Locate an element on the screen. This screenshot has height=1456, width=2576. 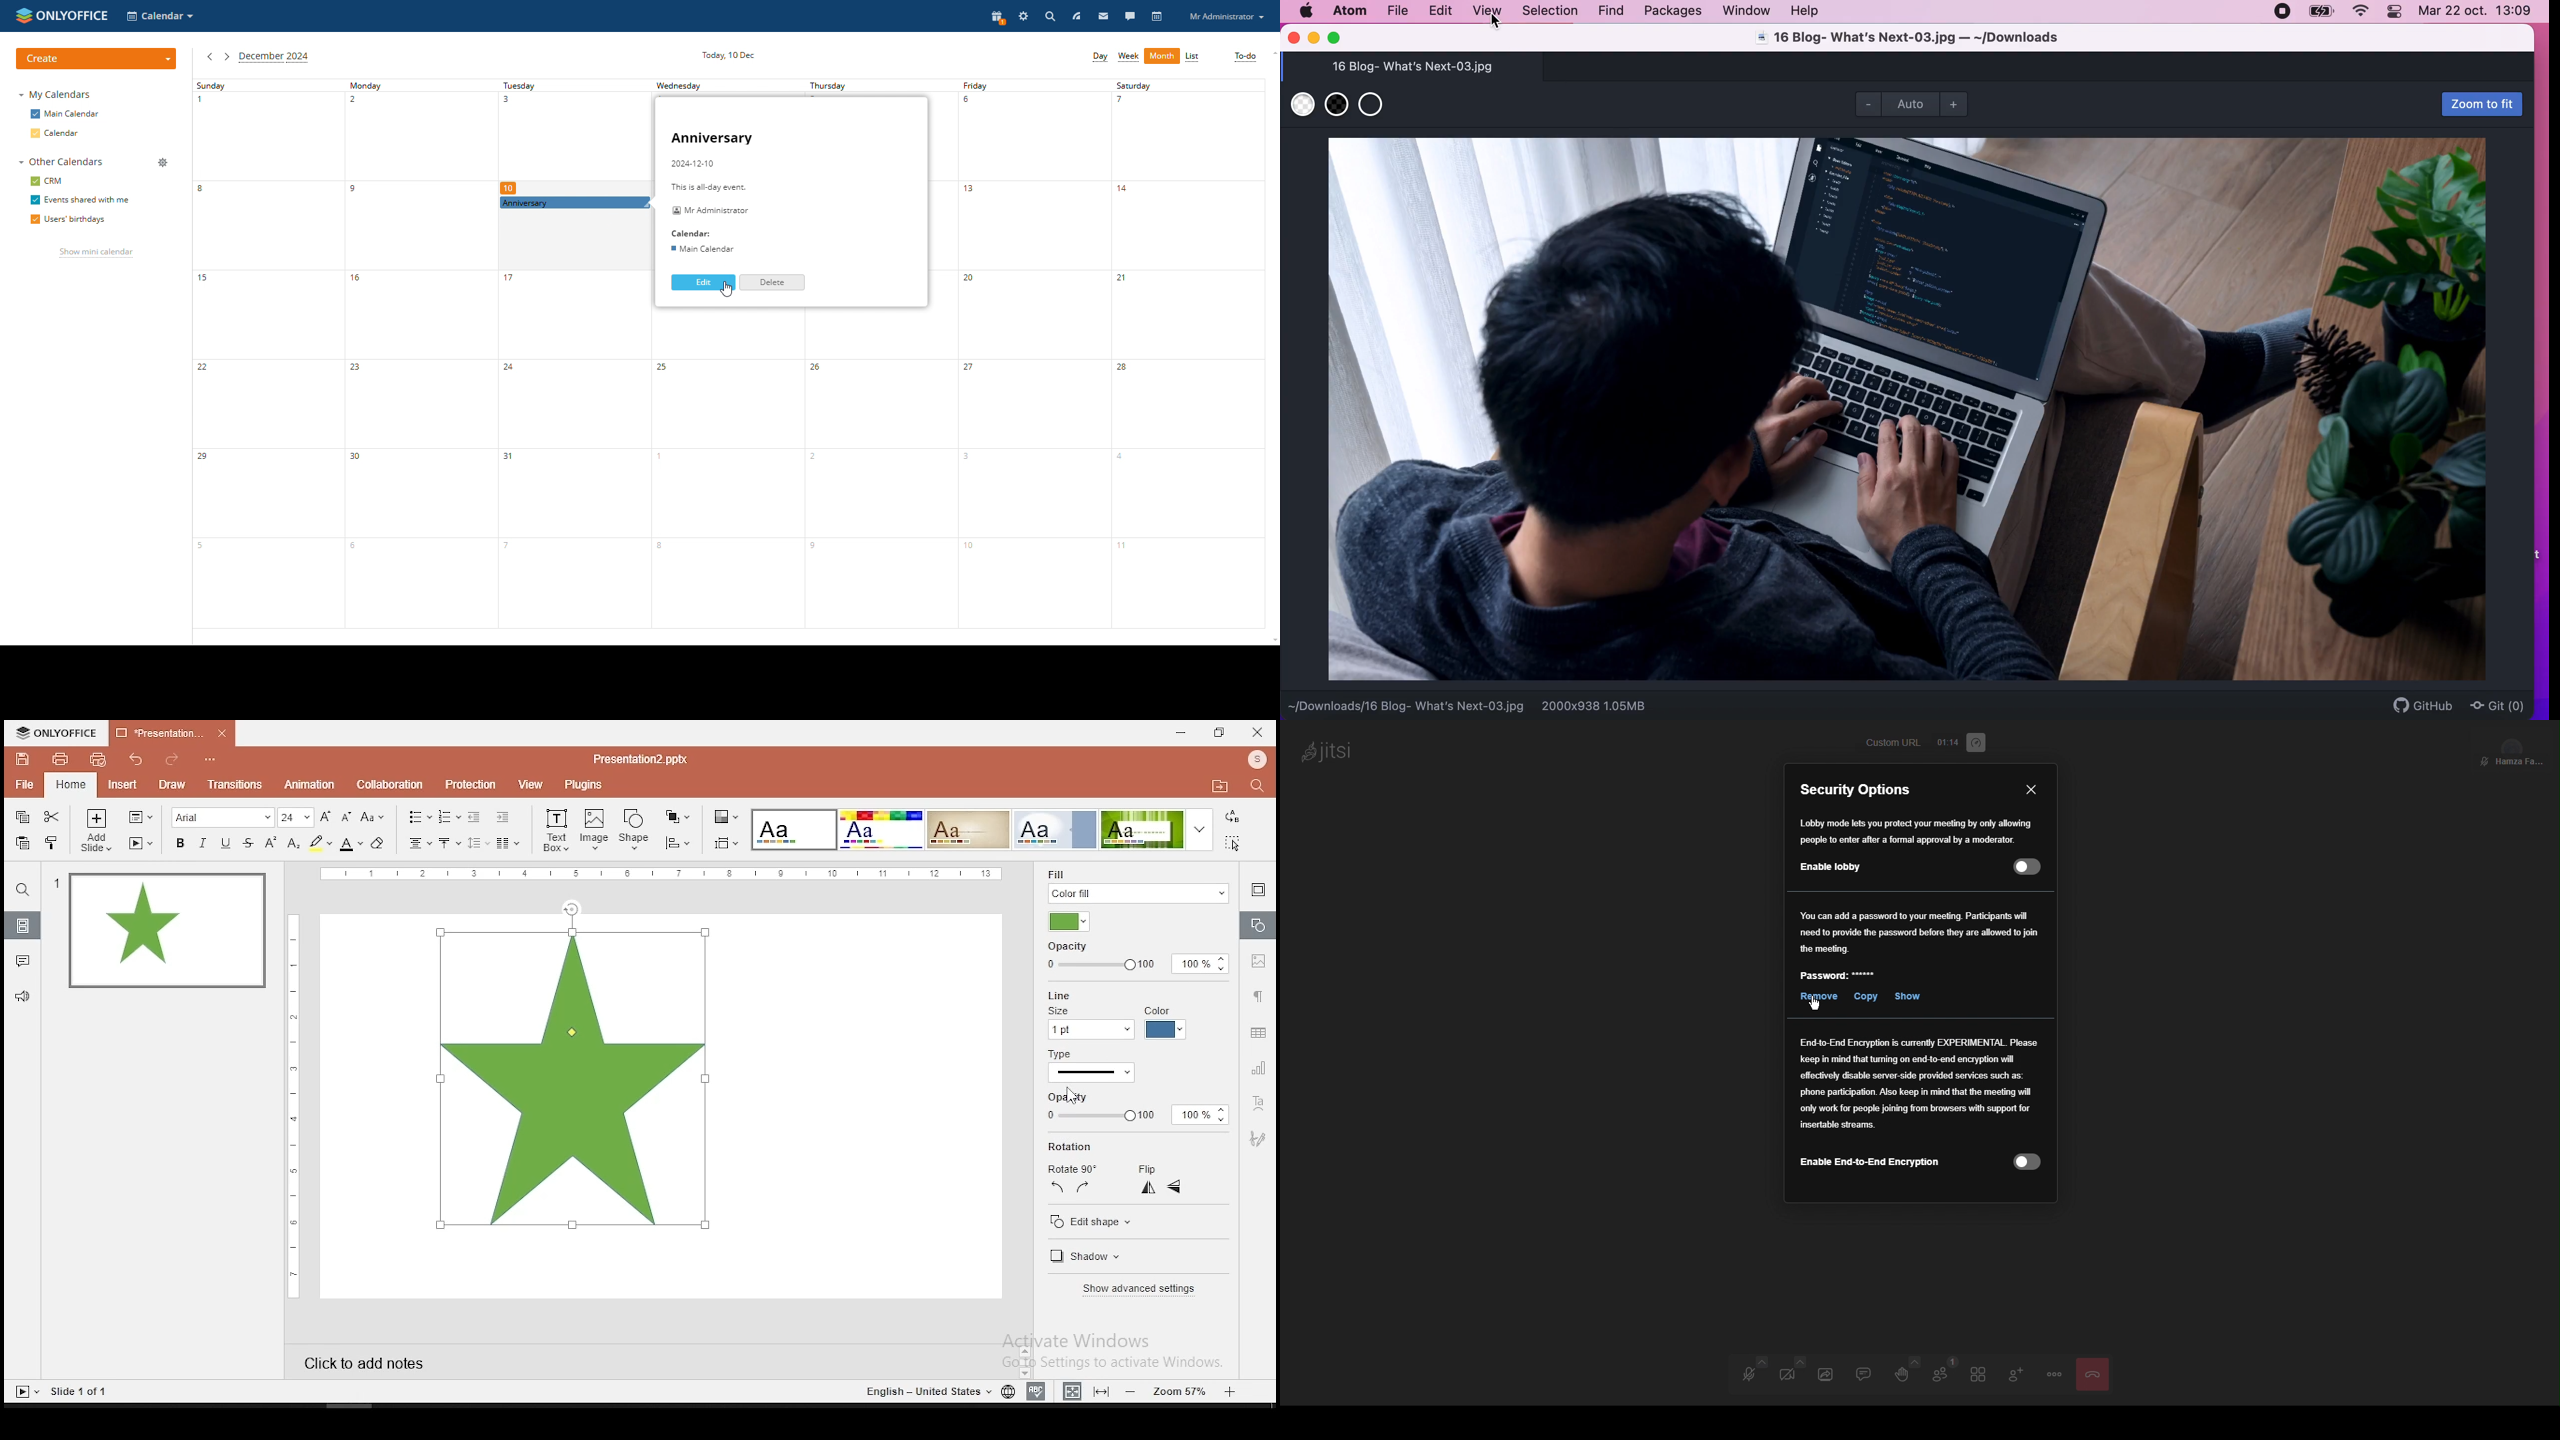
fill color is located at coordinates (1069, 921).